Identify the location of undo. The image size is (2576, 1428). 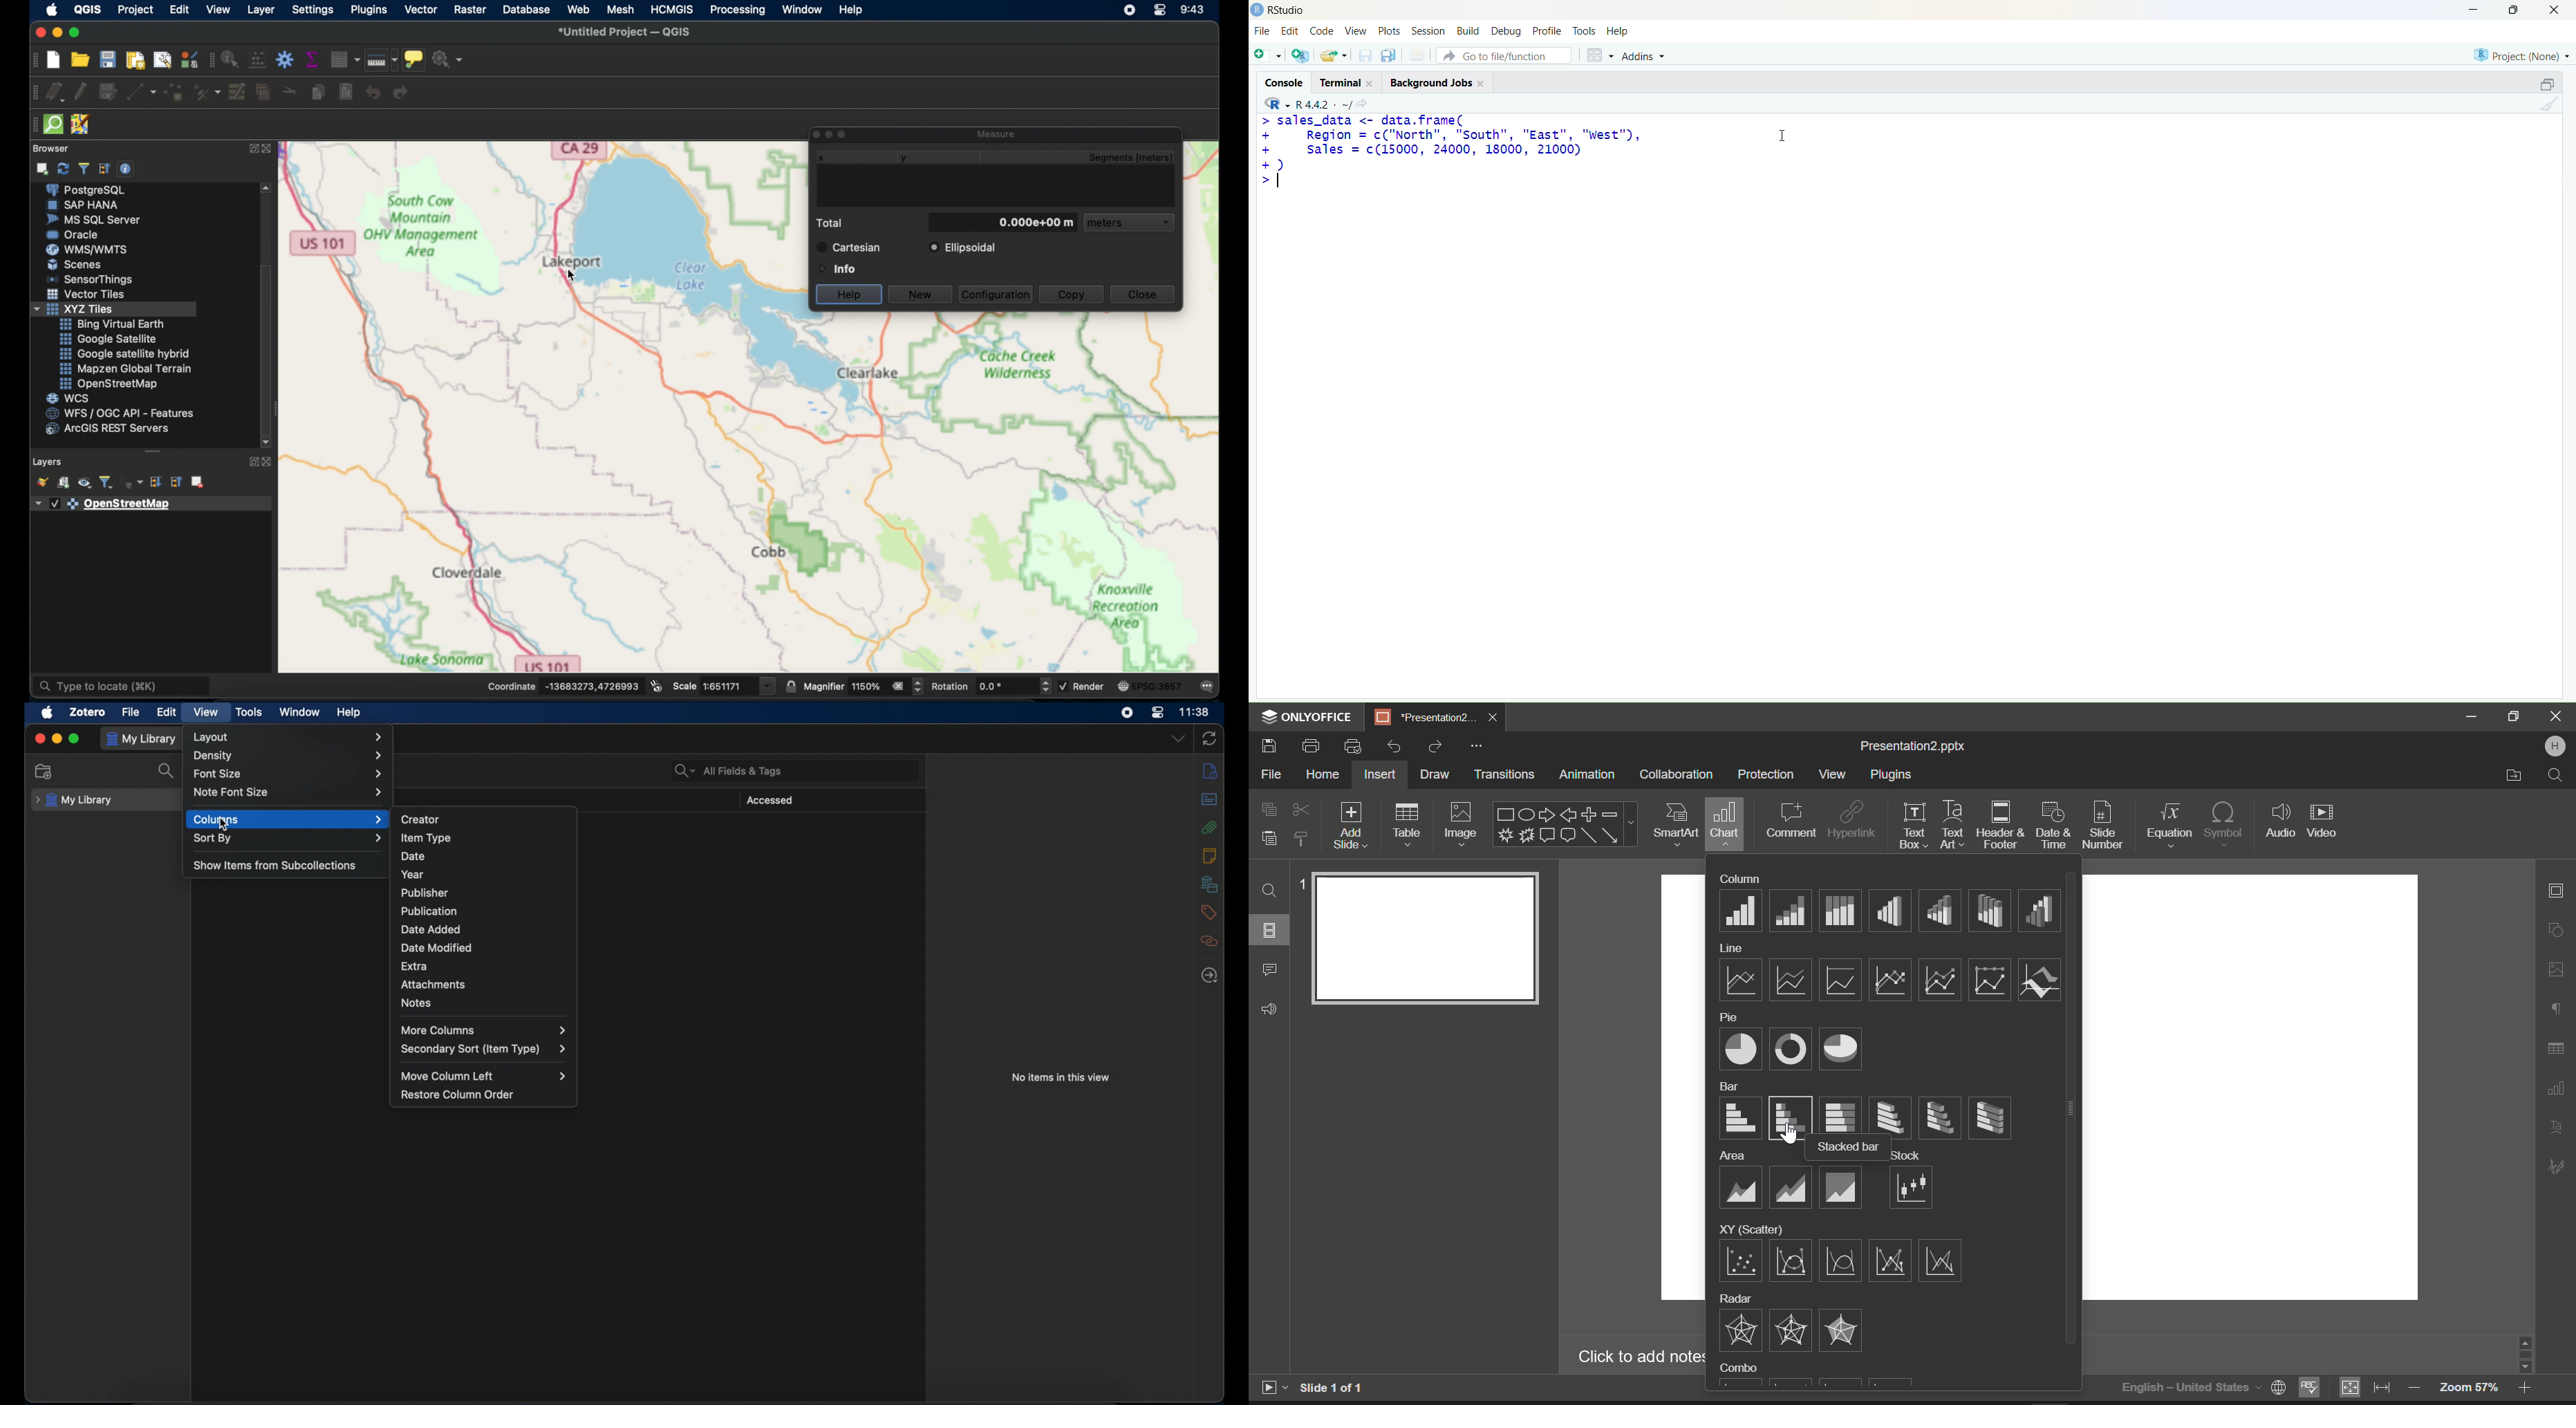
(373, 92).